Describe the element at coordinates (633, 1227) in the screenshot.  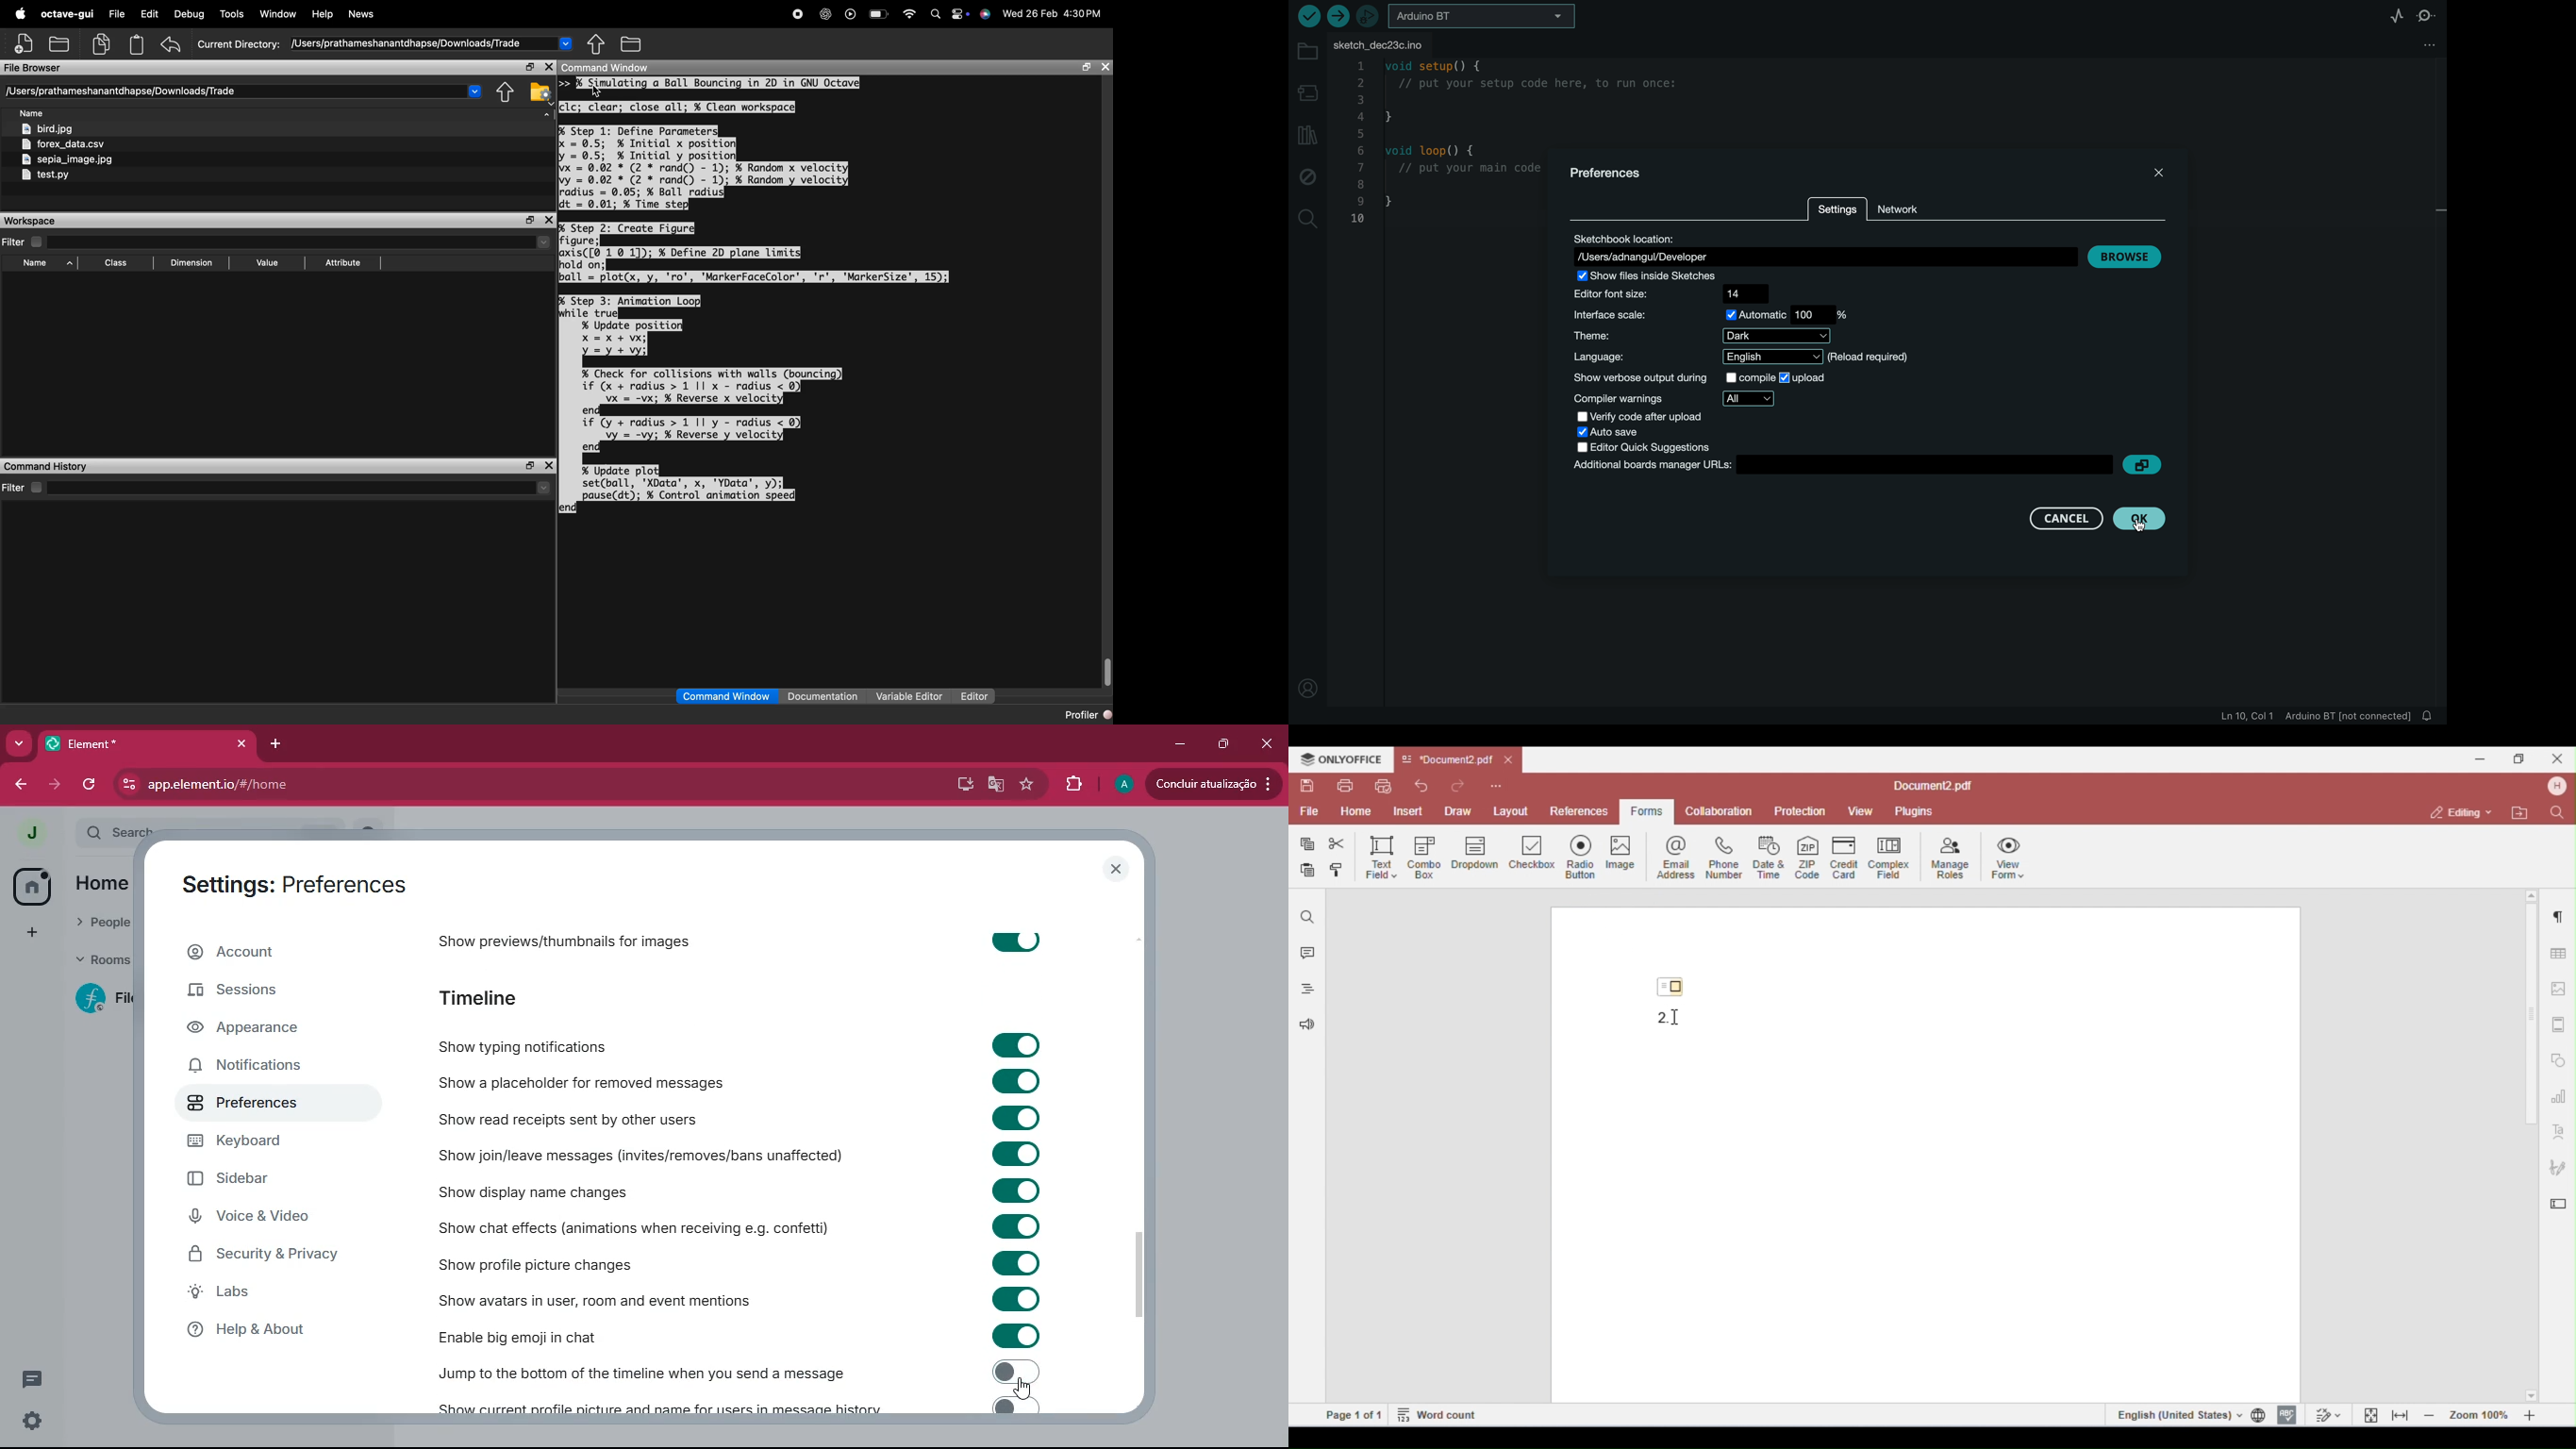
I see `show chat effects (animations when receiving e.g. confetti)` at that location.